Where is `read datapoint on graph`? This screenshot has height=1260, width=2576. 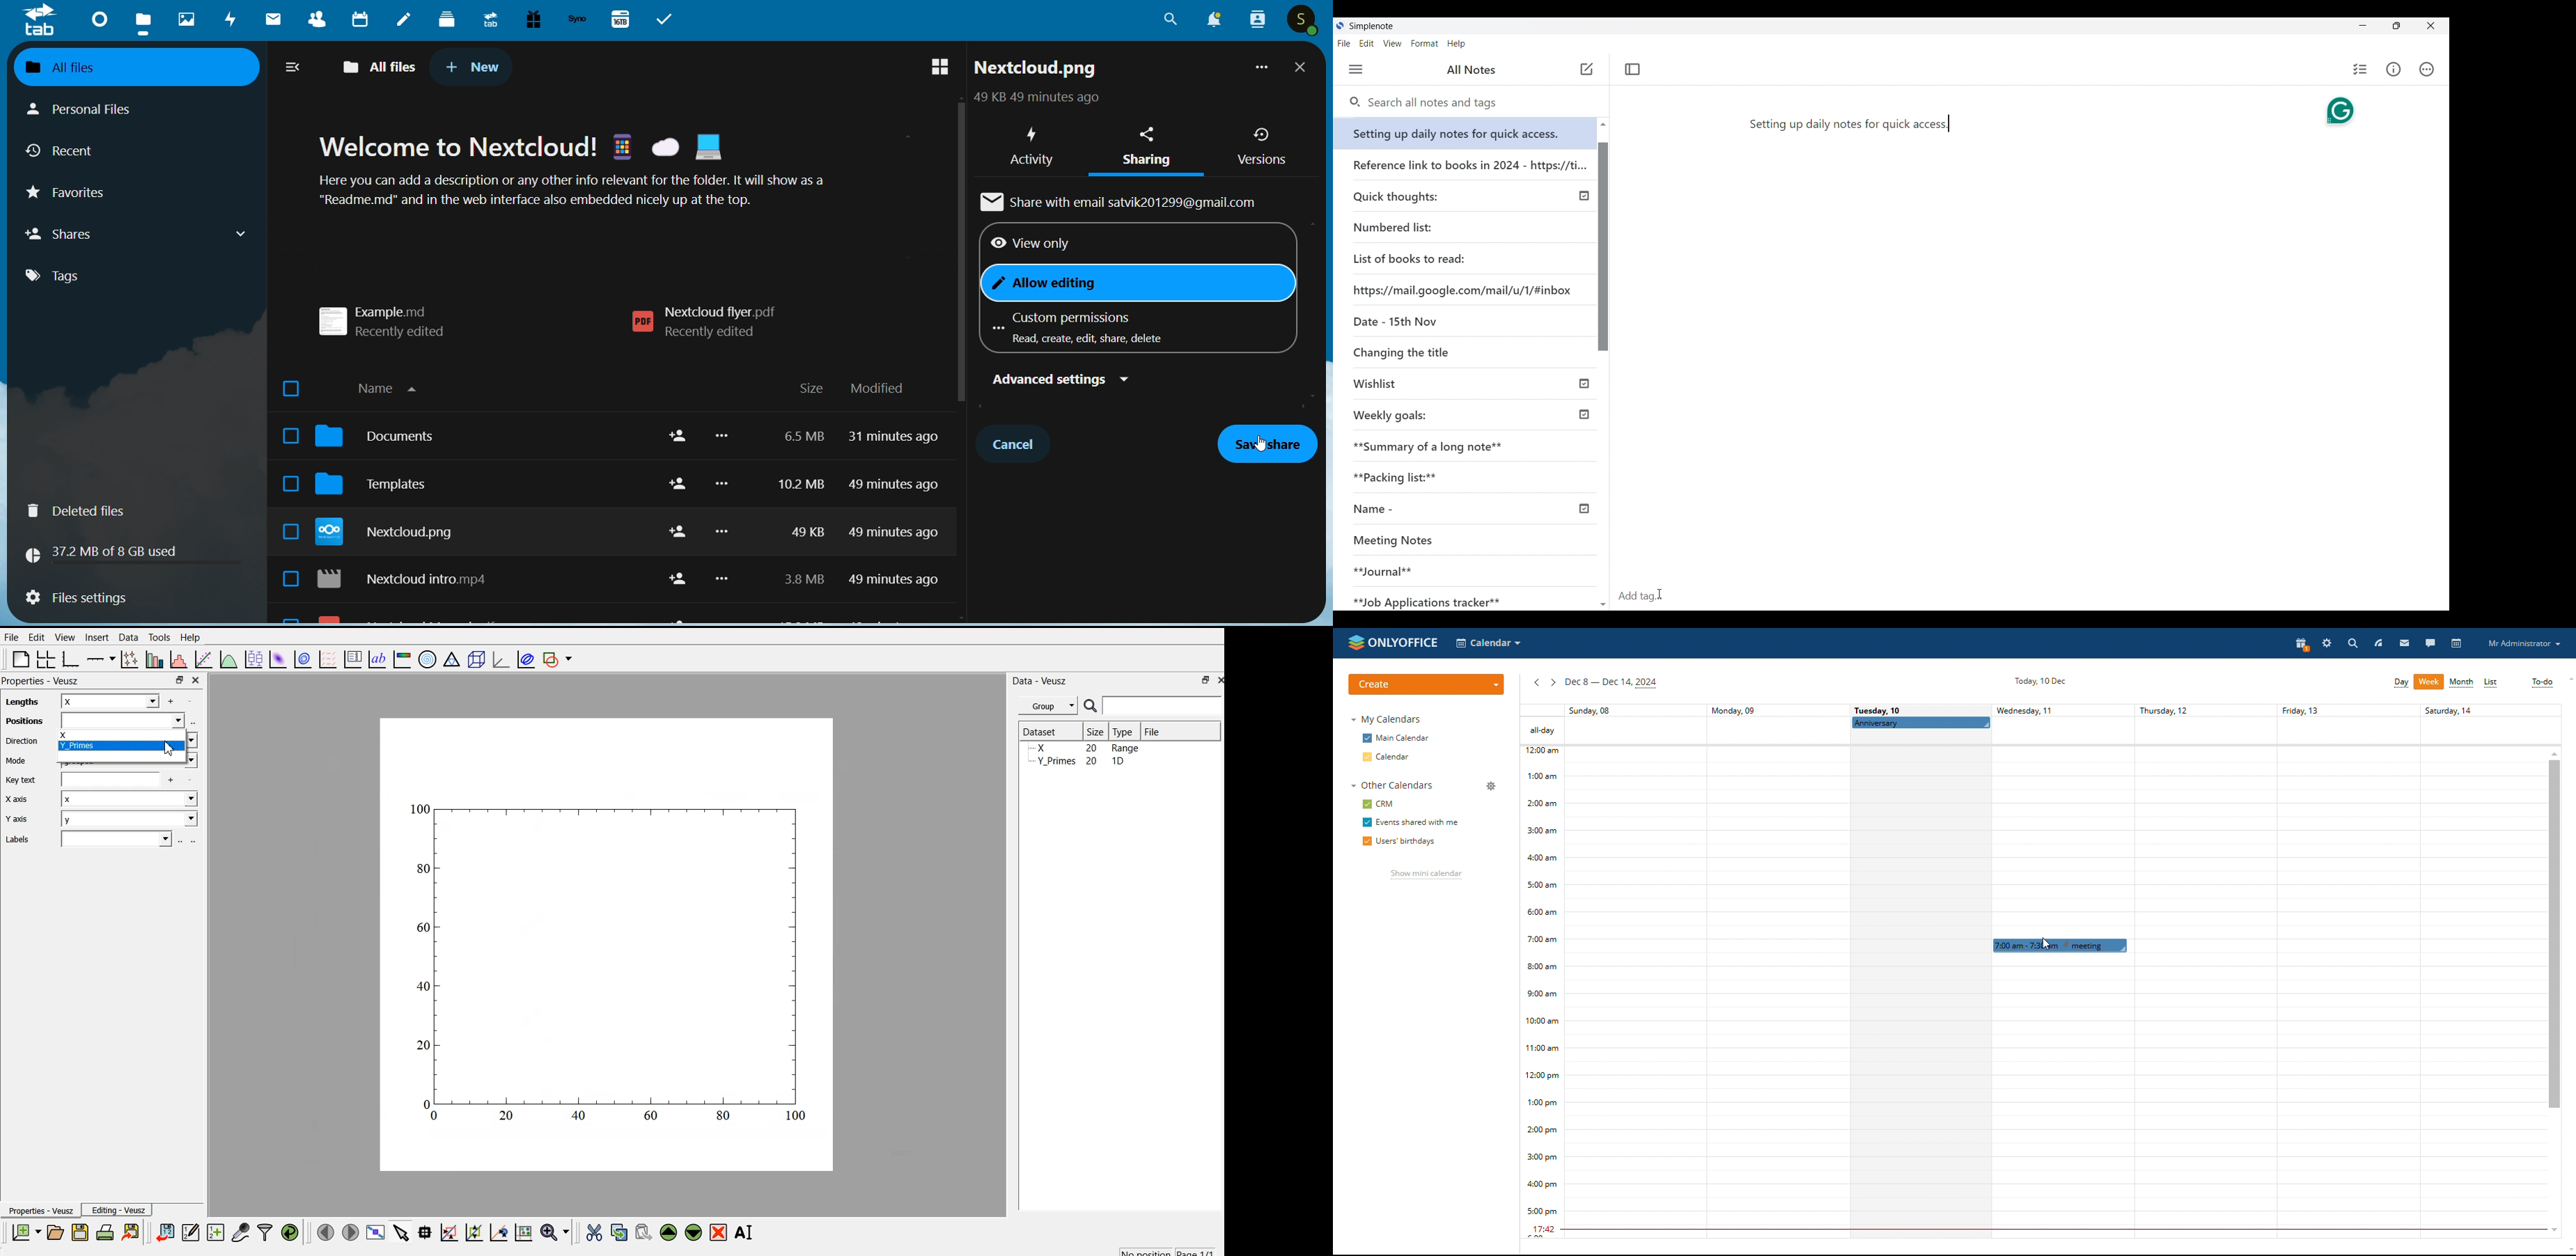 read datapoint on graph is located at coordinates (423, 1232).